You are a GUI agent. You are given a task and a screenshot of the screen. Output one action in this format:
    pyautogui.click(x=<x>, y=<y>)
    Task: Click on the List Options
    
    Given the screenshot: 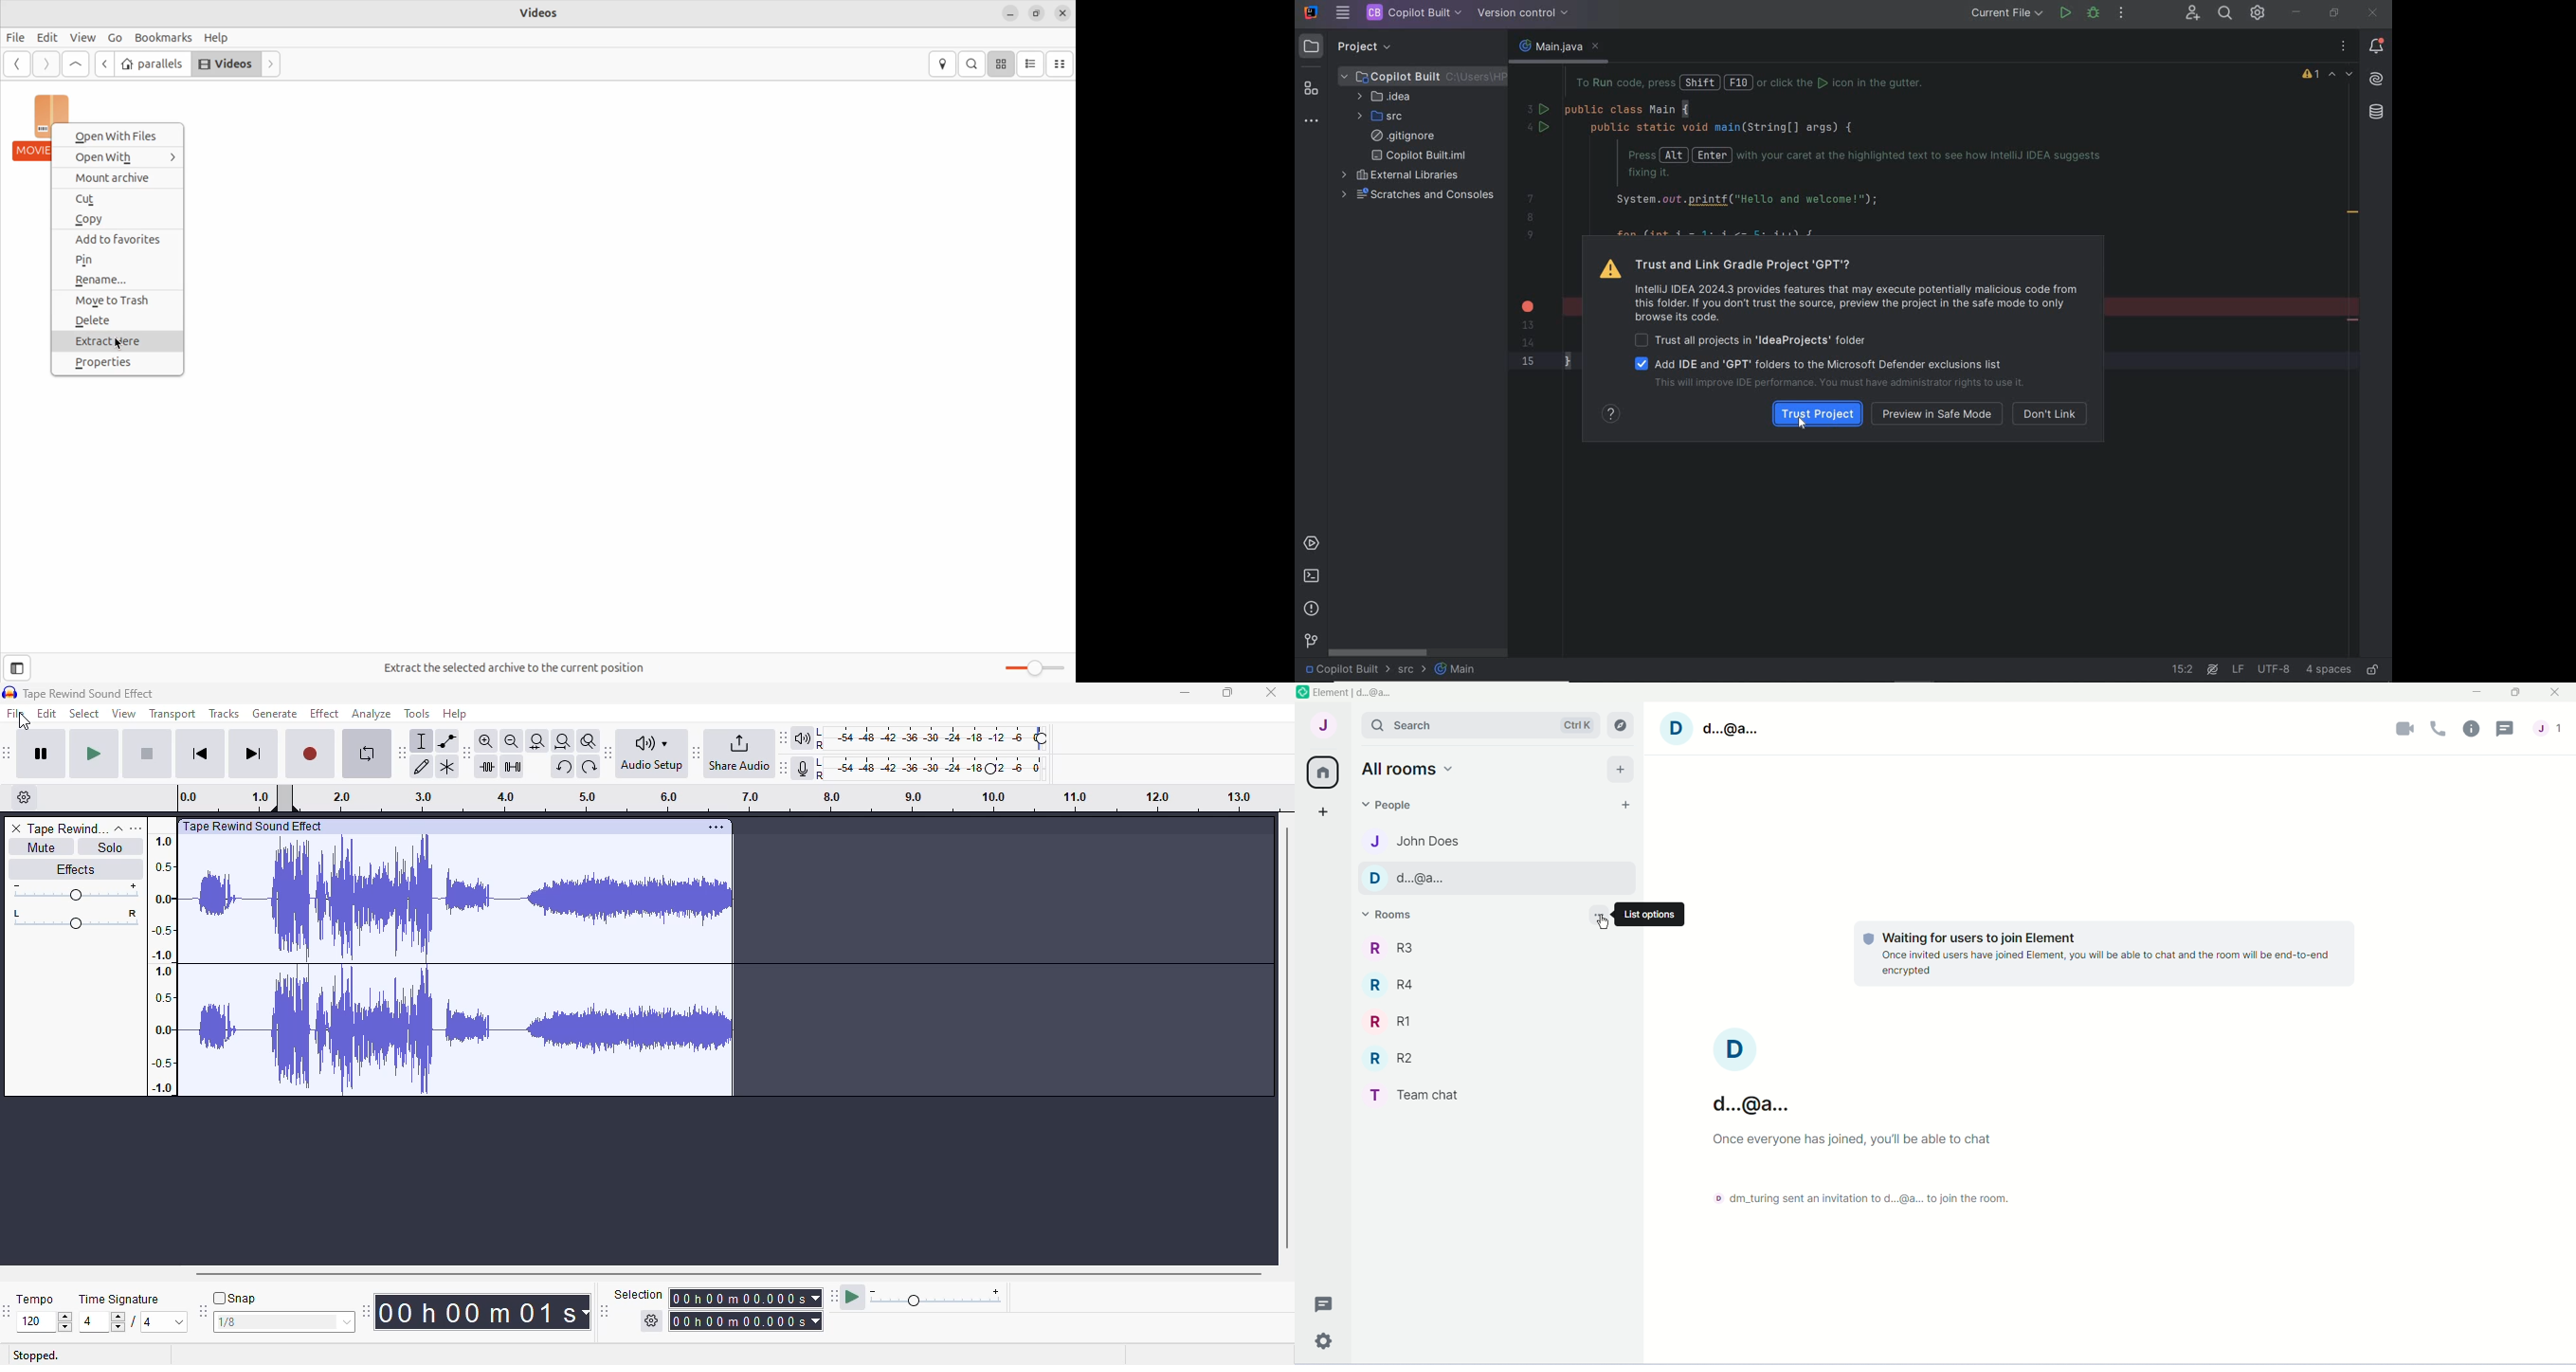 What is the action you would take?
    pyautogui.click(x=1659, y=914)
    